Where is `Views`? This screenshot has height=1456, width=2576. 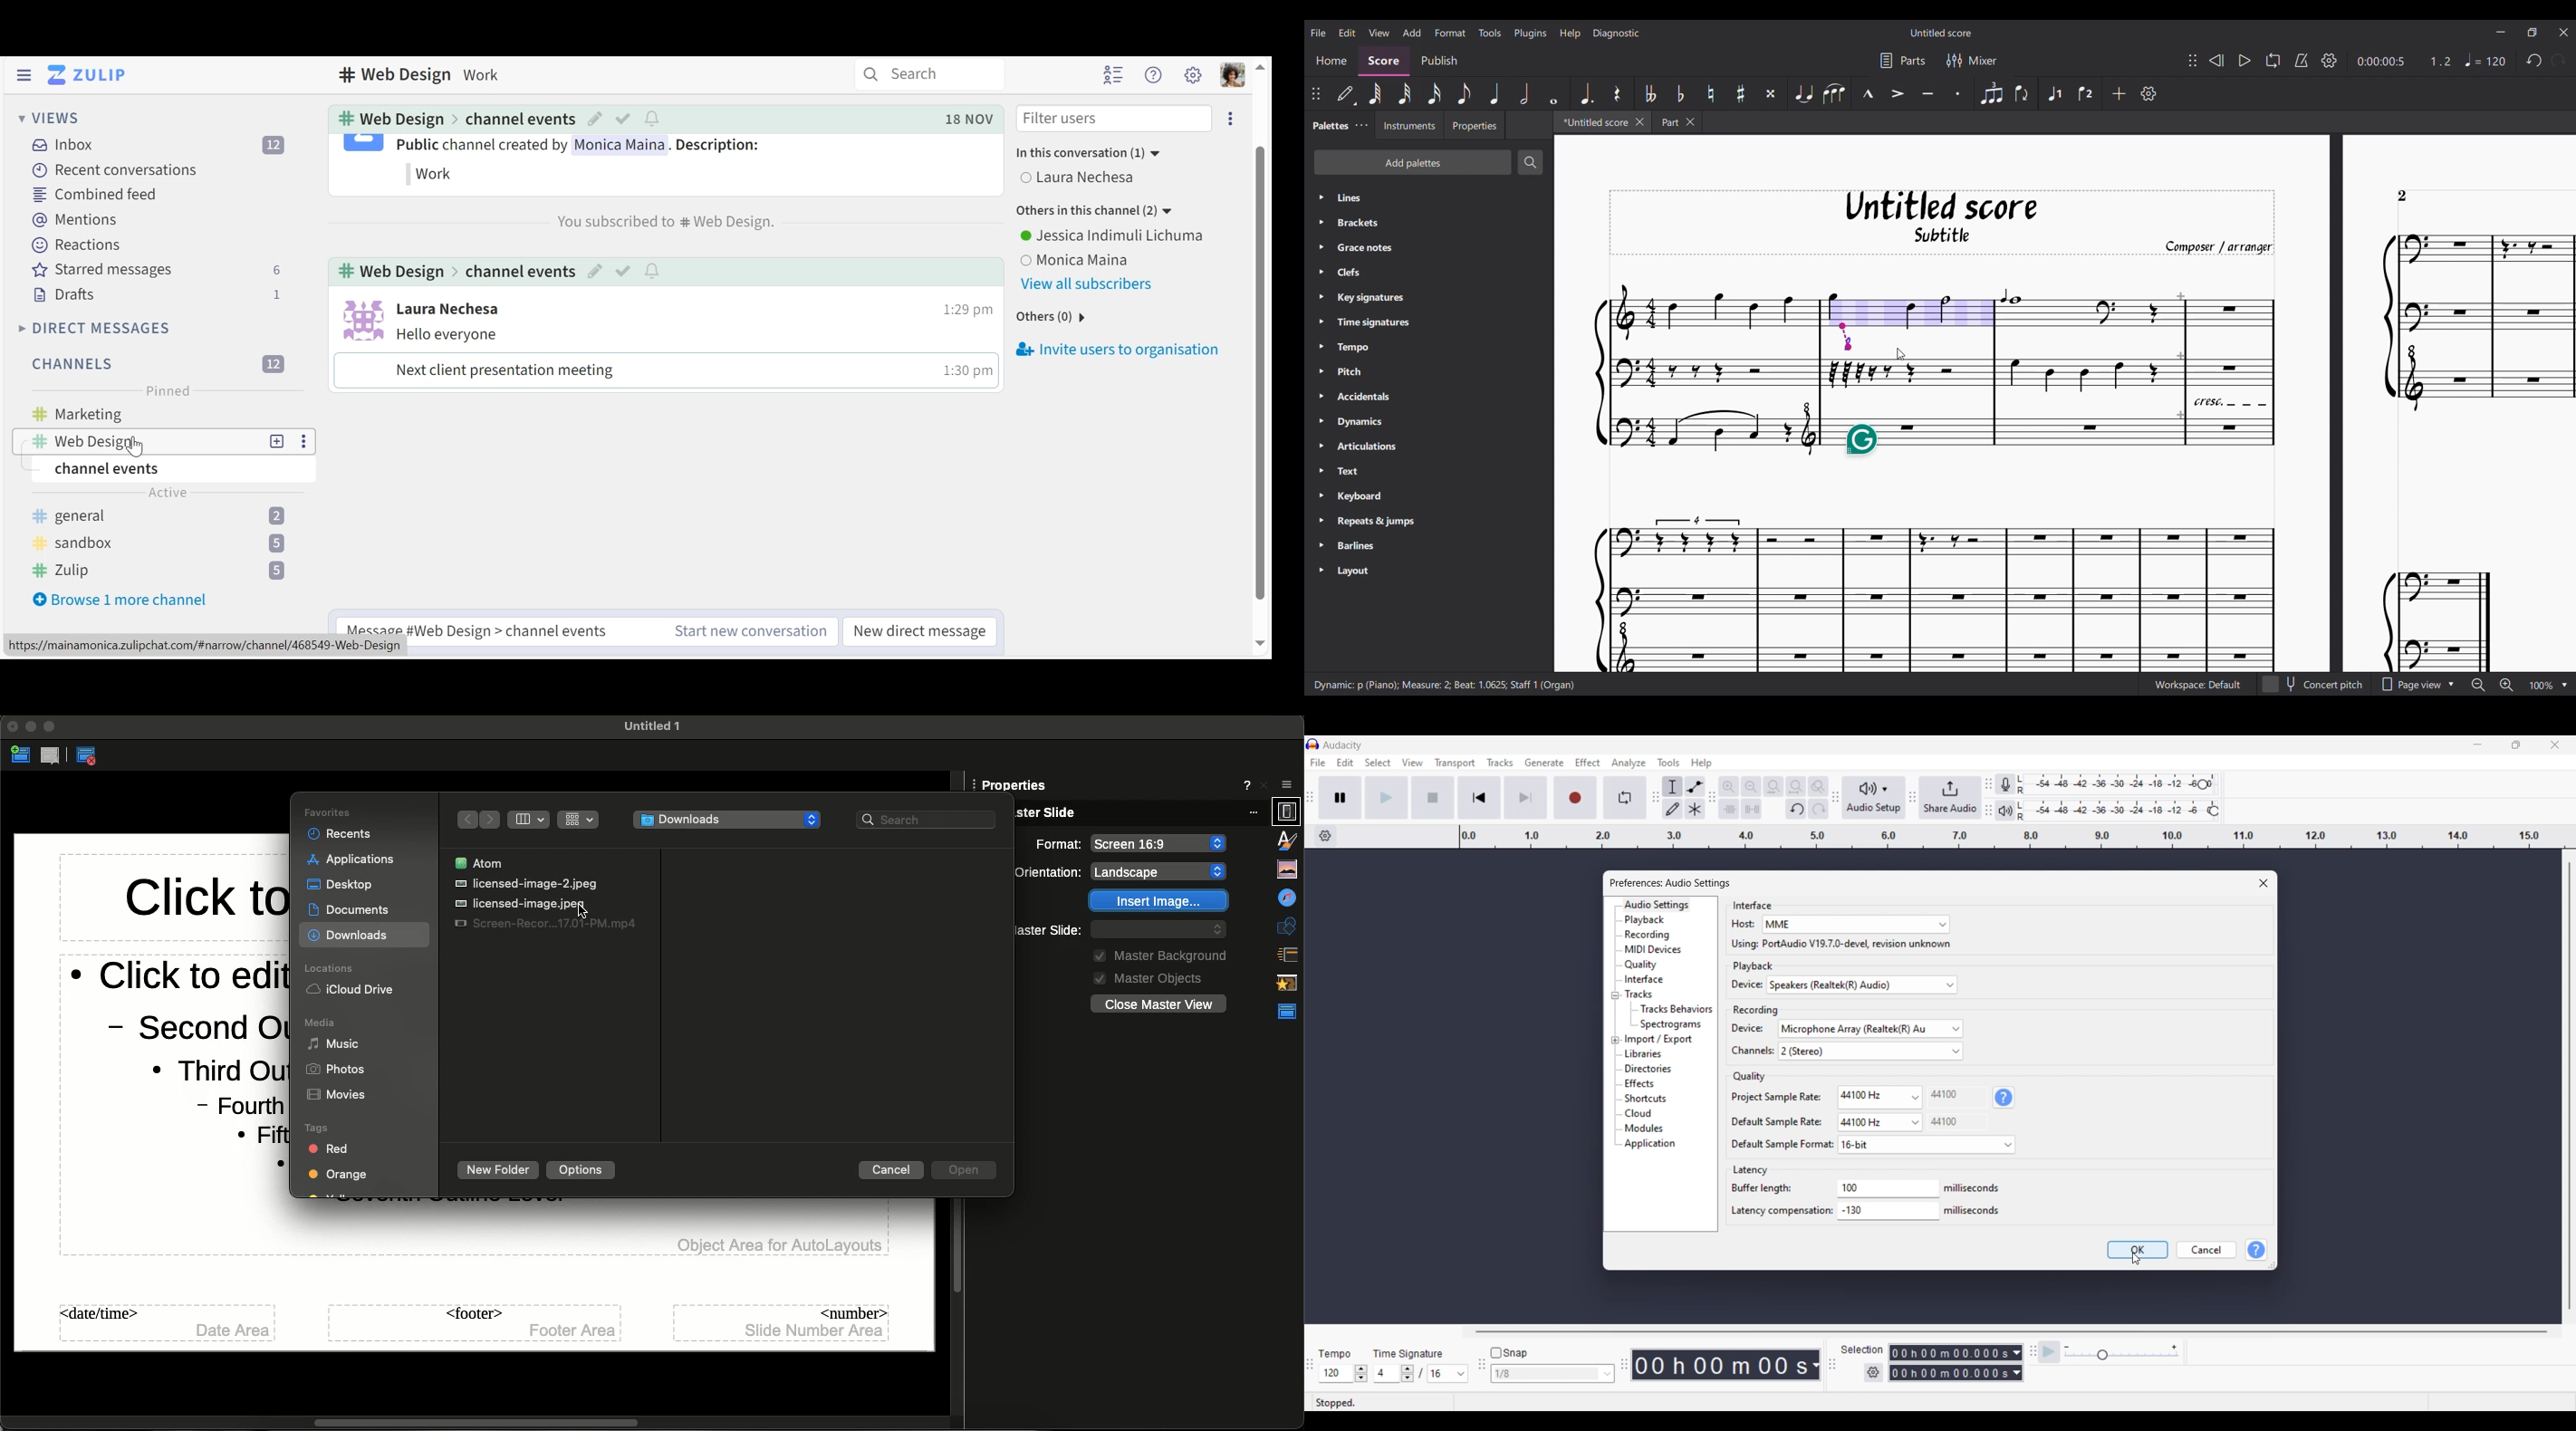 Views is located at coordinates (47, 119).